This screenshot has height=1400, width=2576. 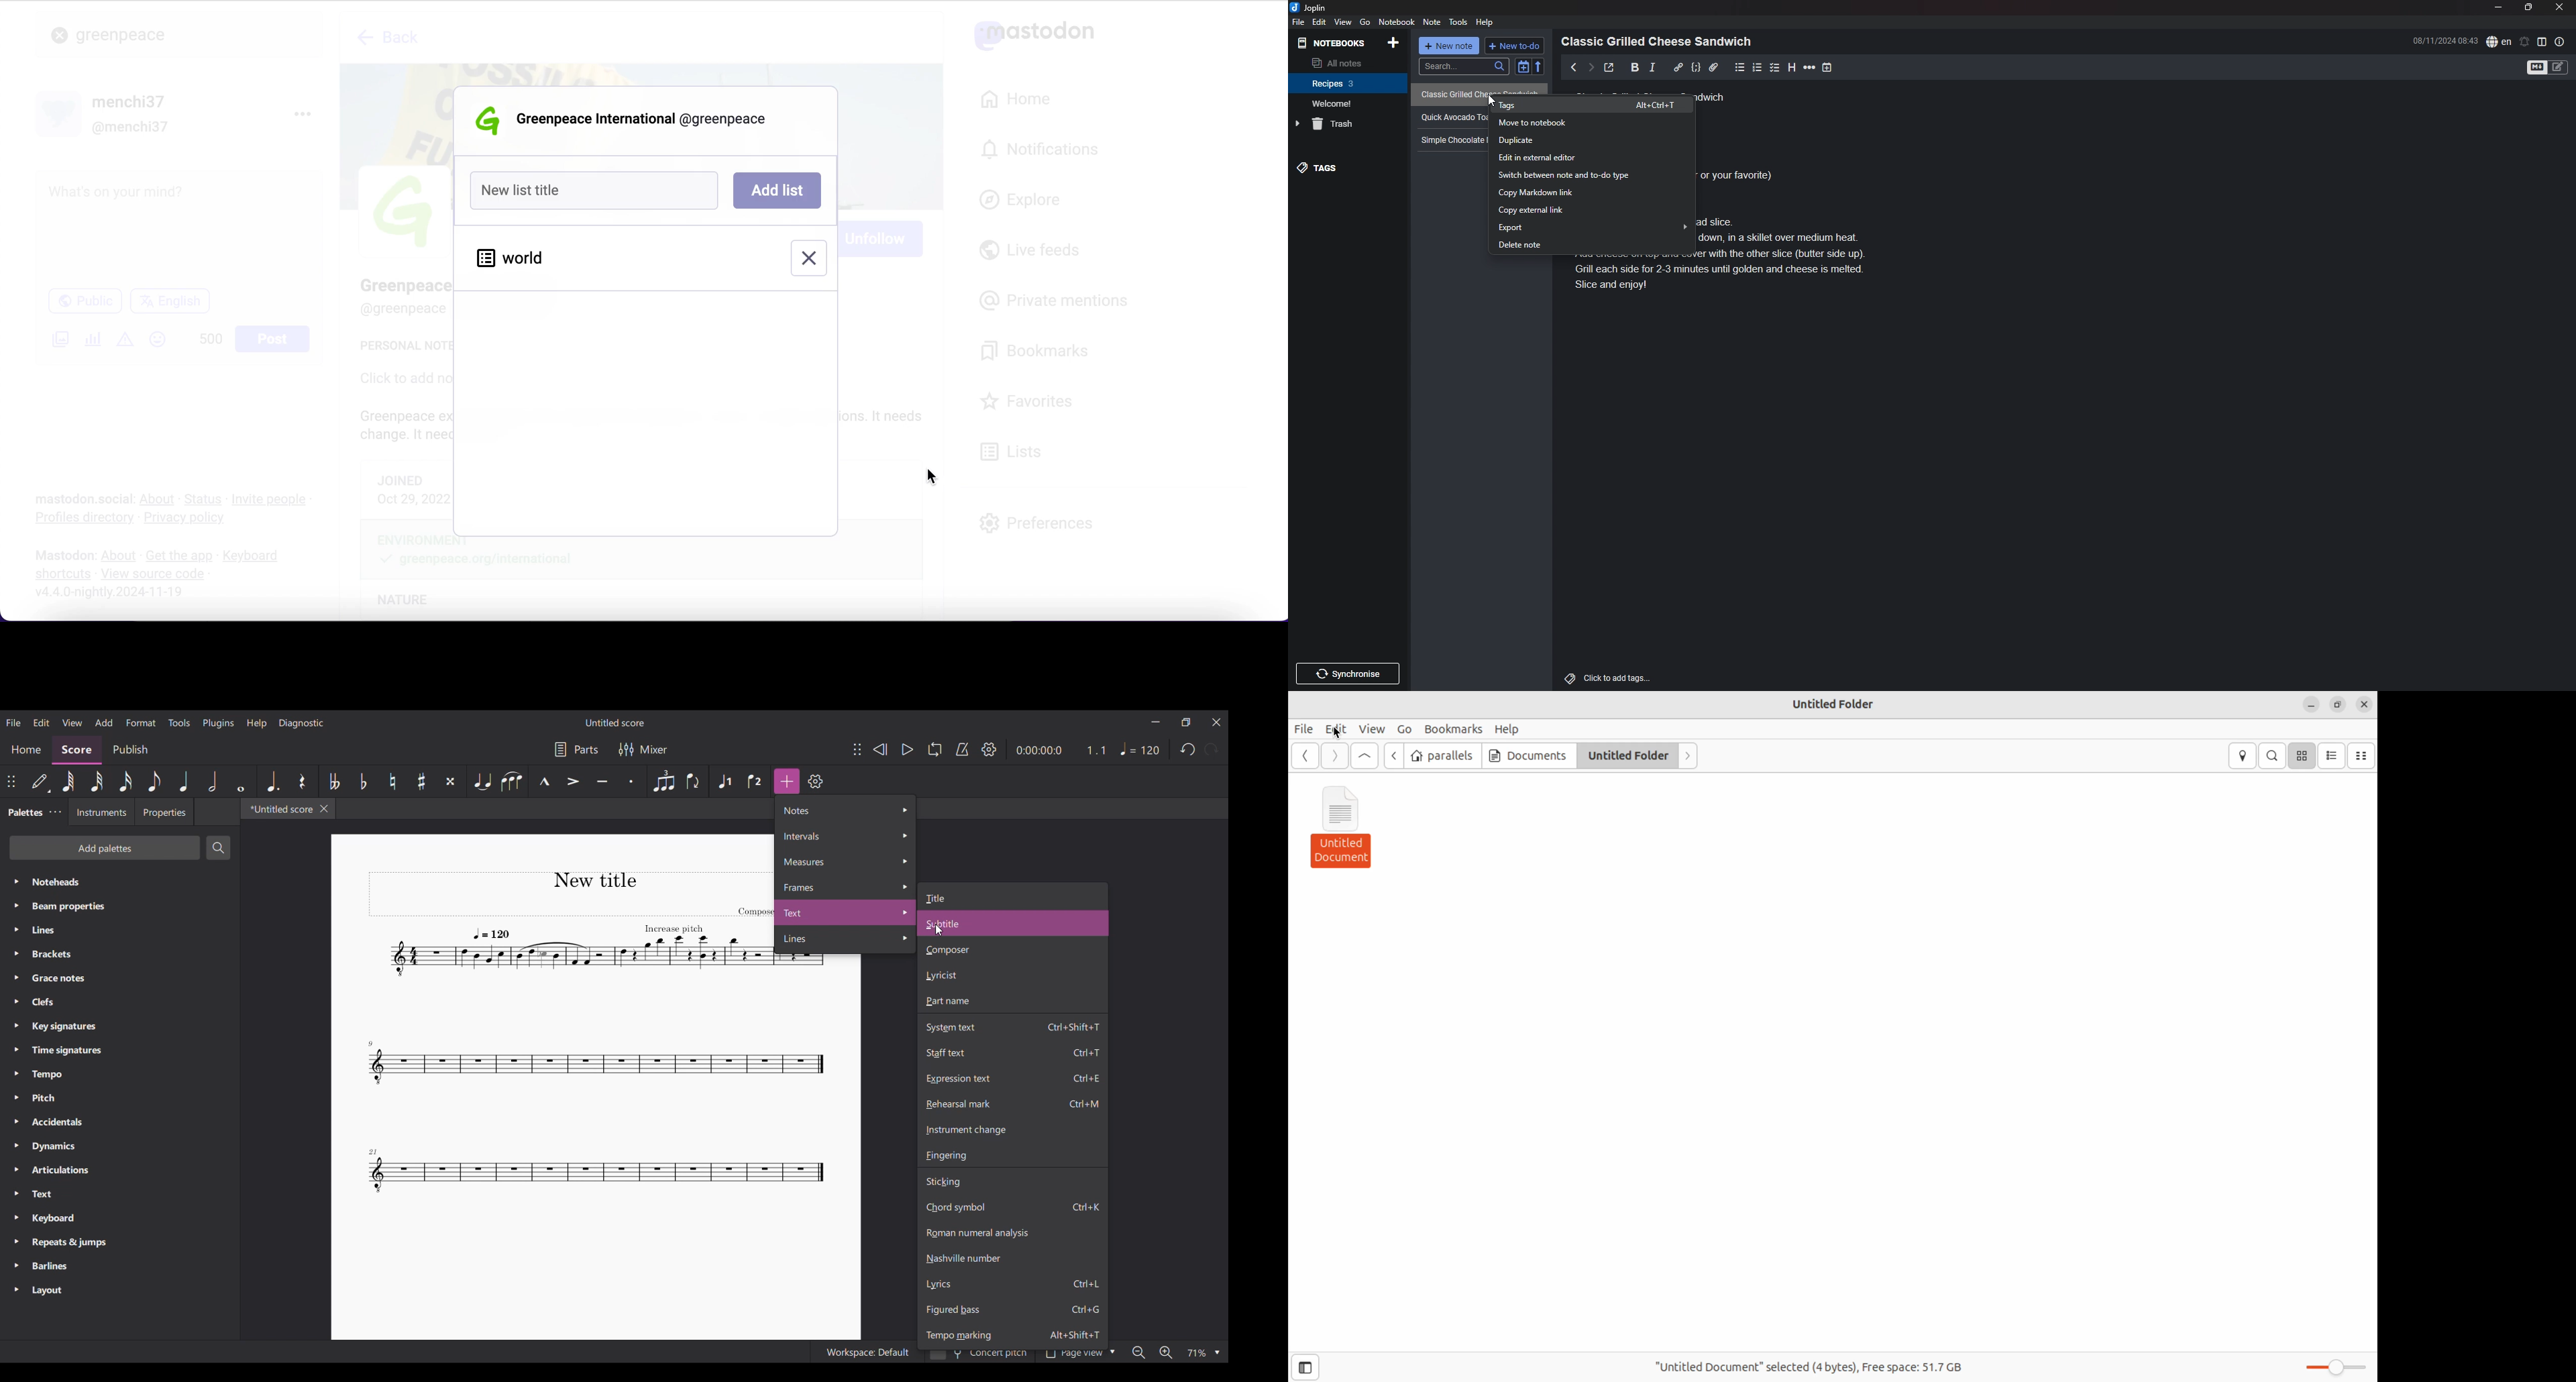 What do you see at coordinates (1758, 68) in the screenshot?
I see `numbered list` at bounding box center [1758, 68].